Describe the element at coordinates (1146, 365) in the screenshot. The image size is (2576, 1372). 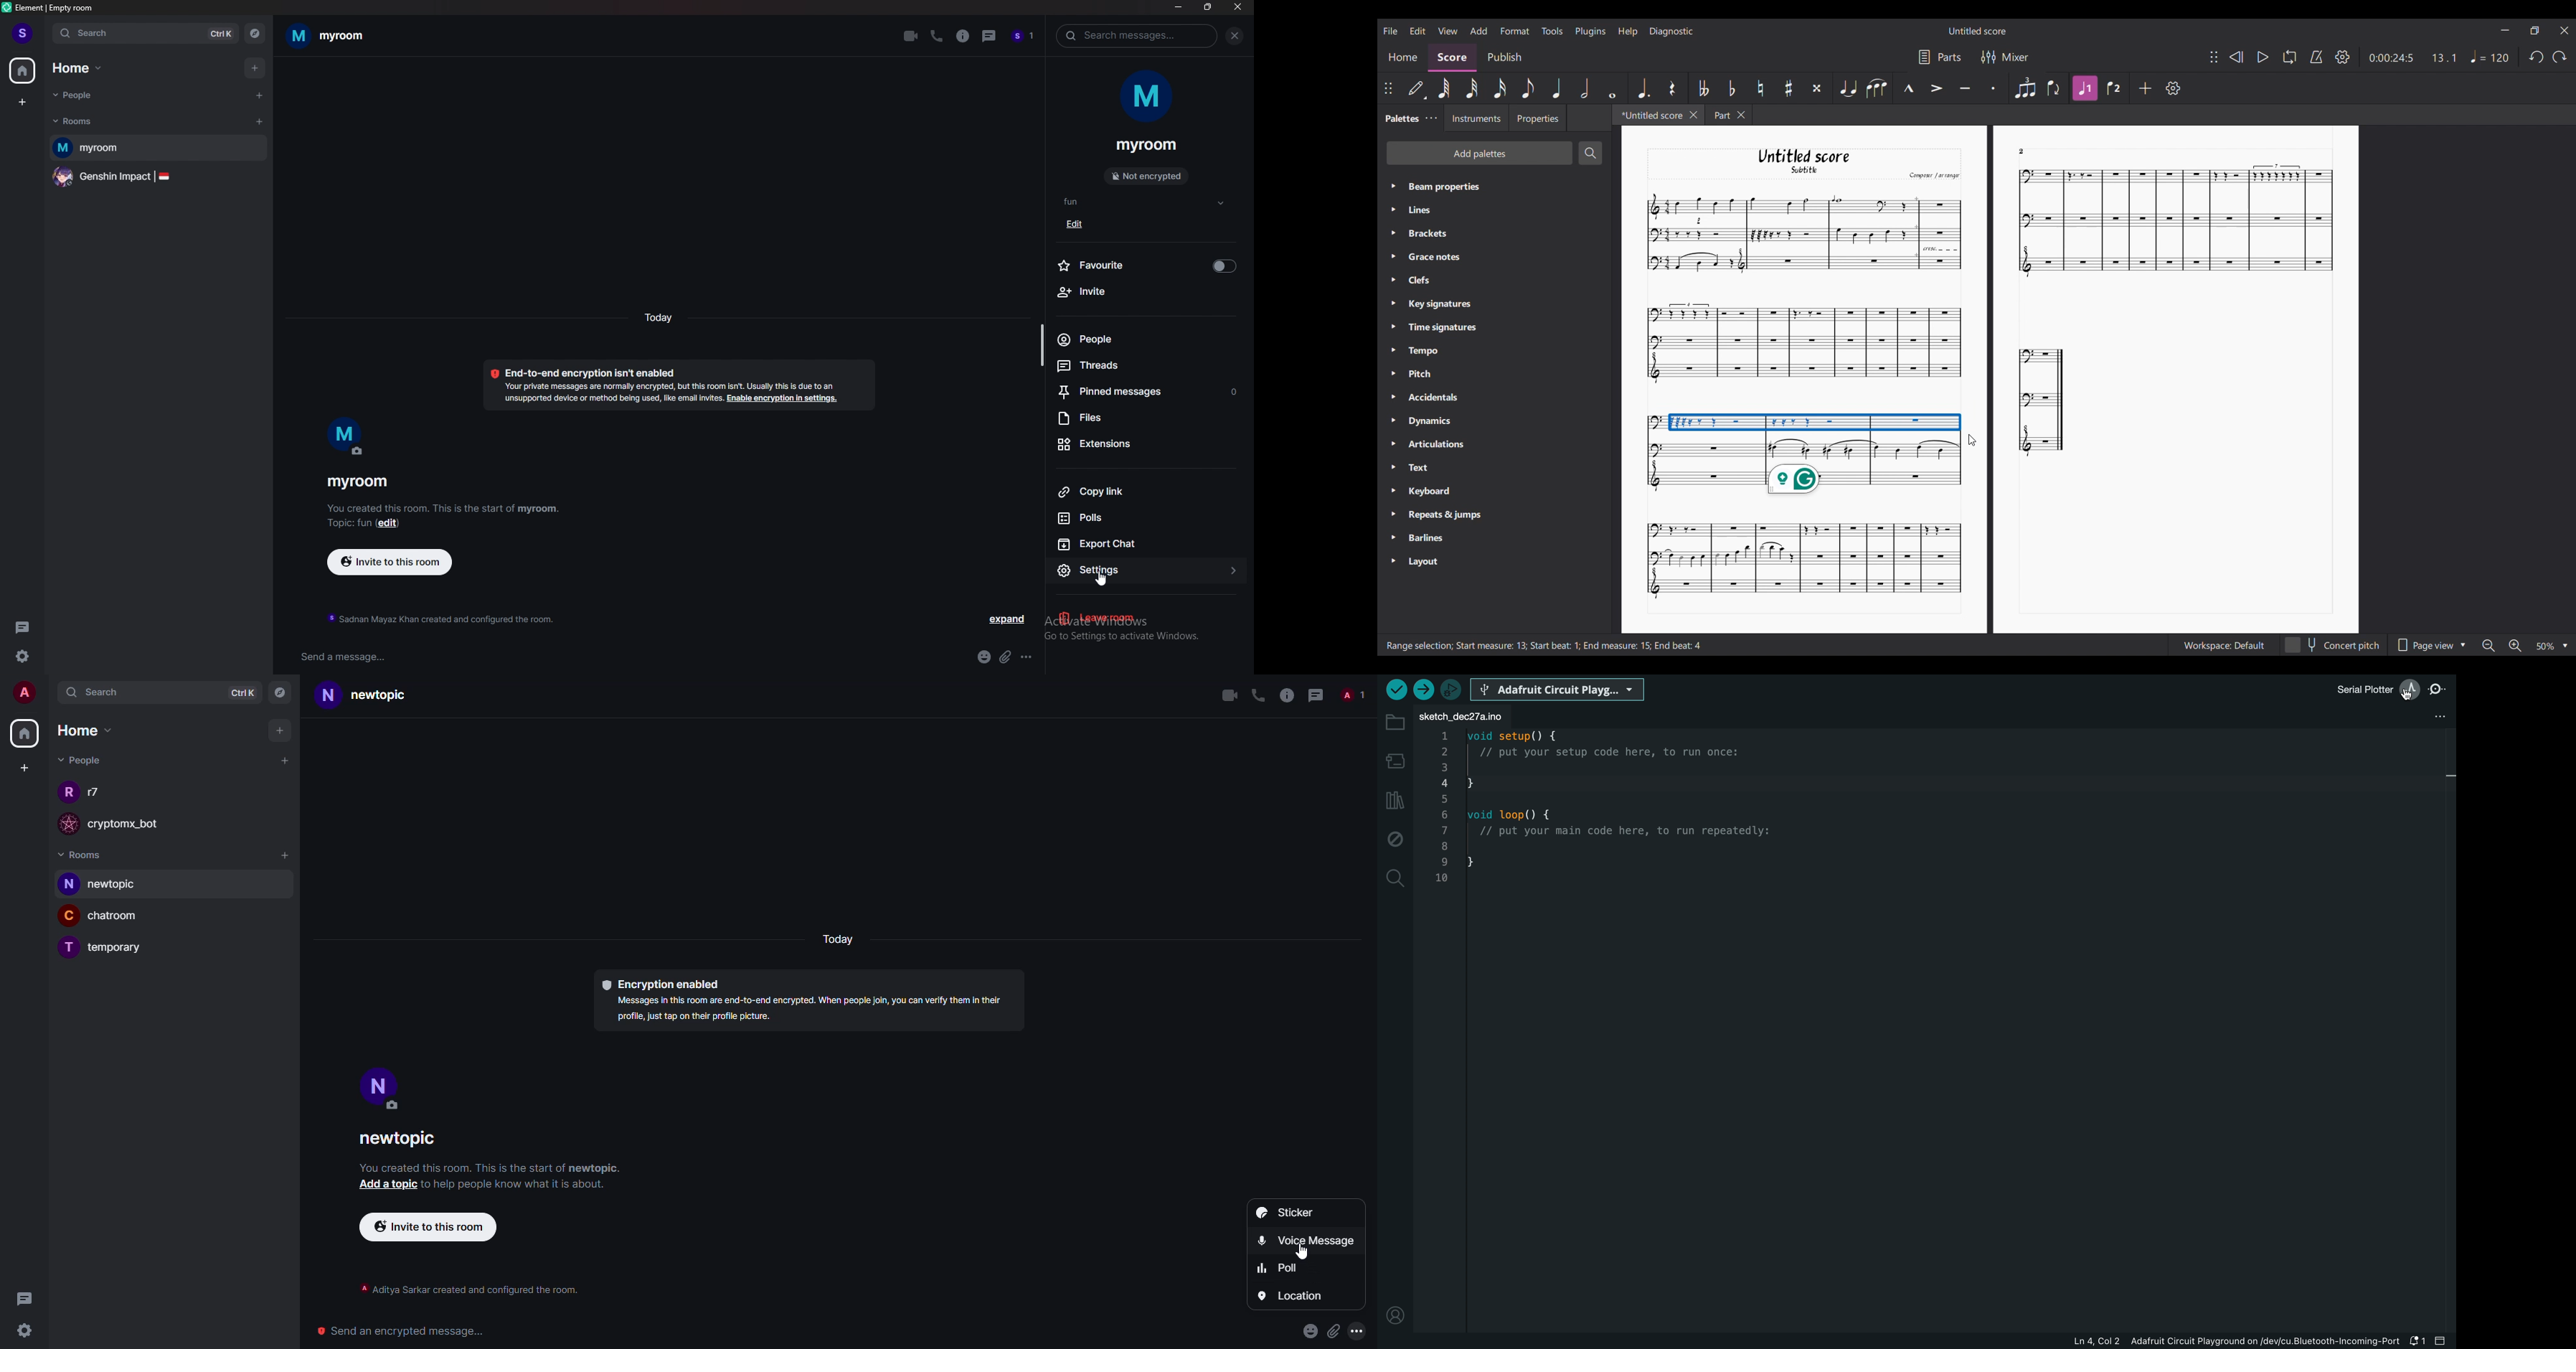
I see `threads` at that location.